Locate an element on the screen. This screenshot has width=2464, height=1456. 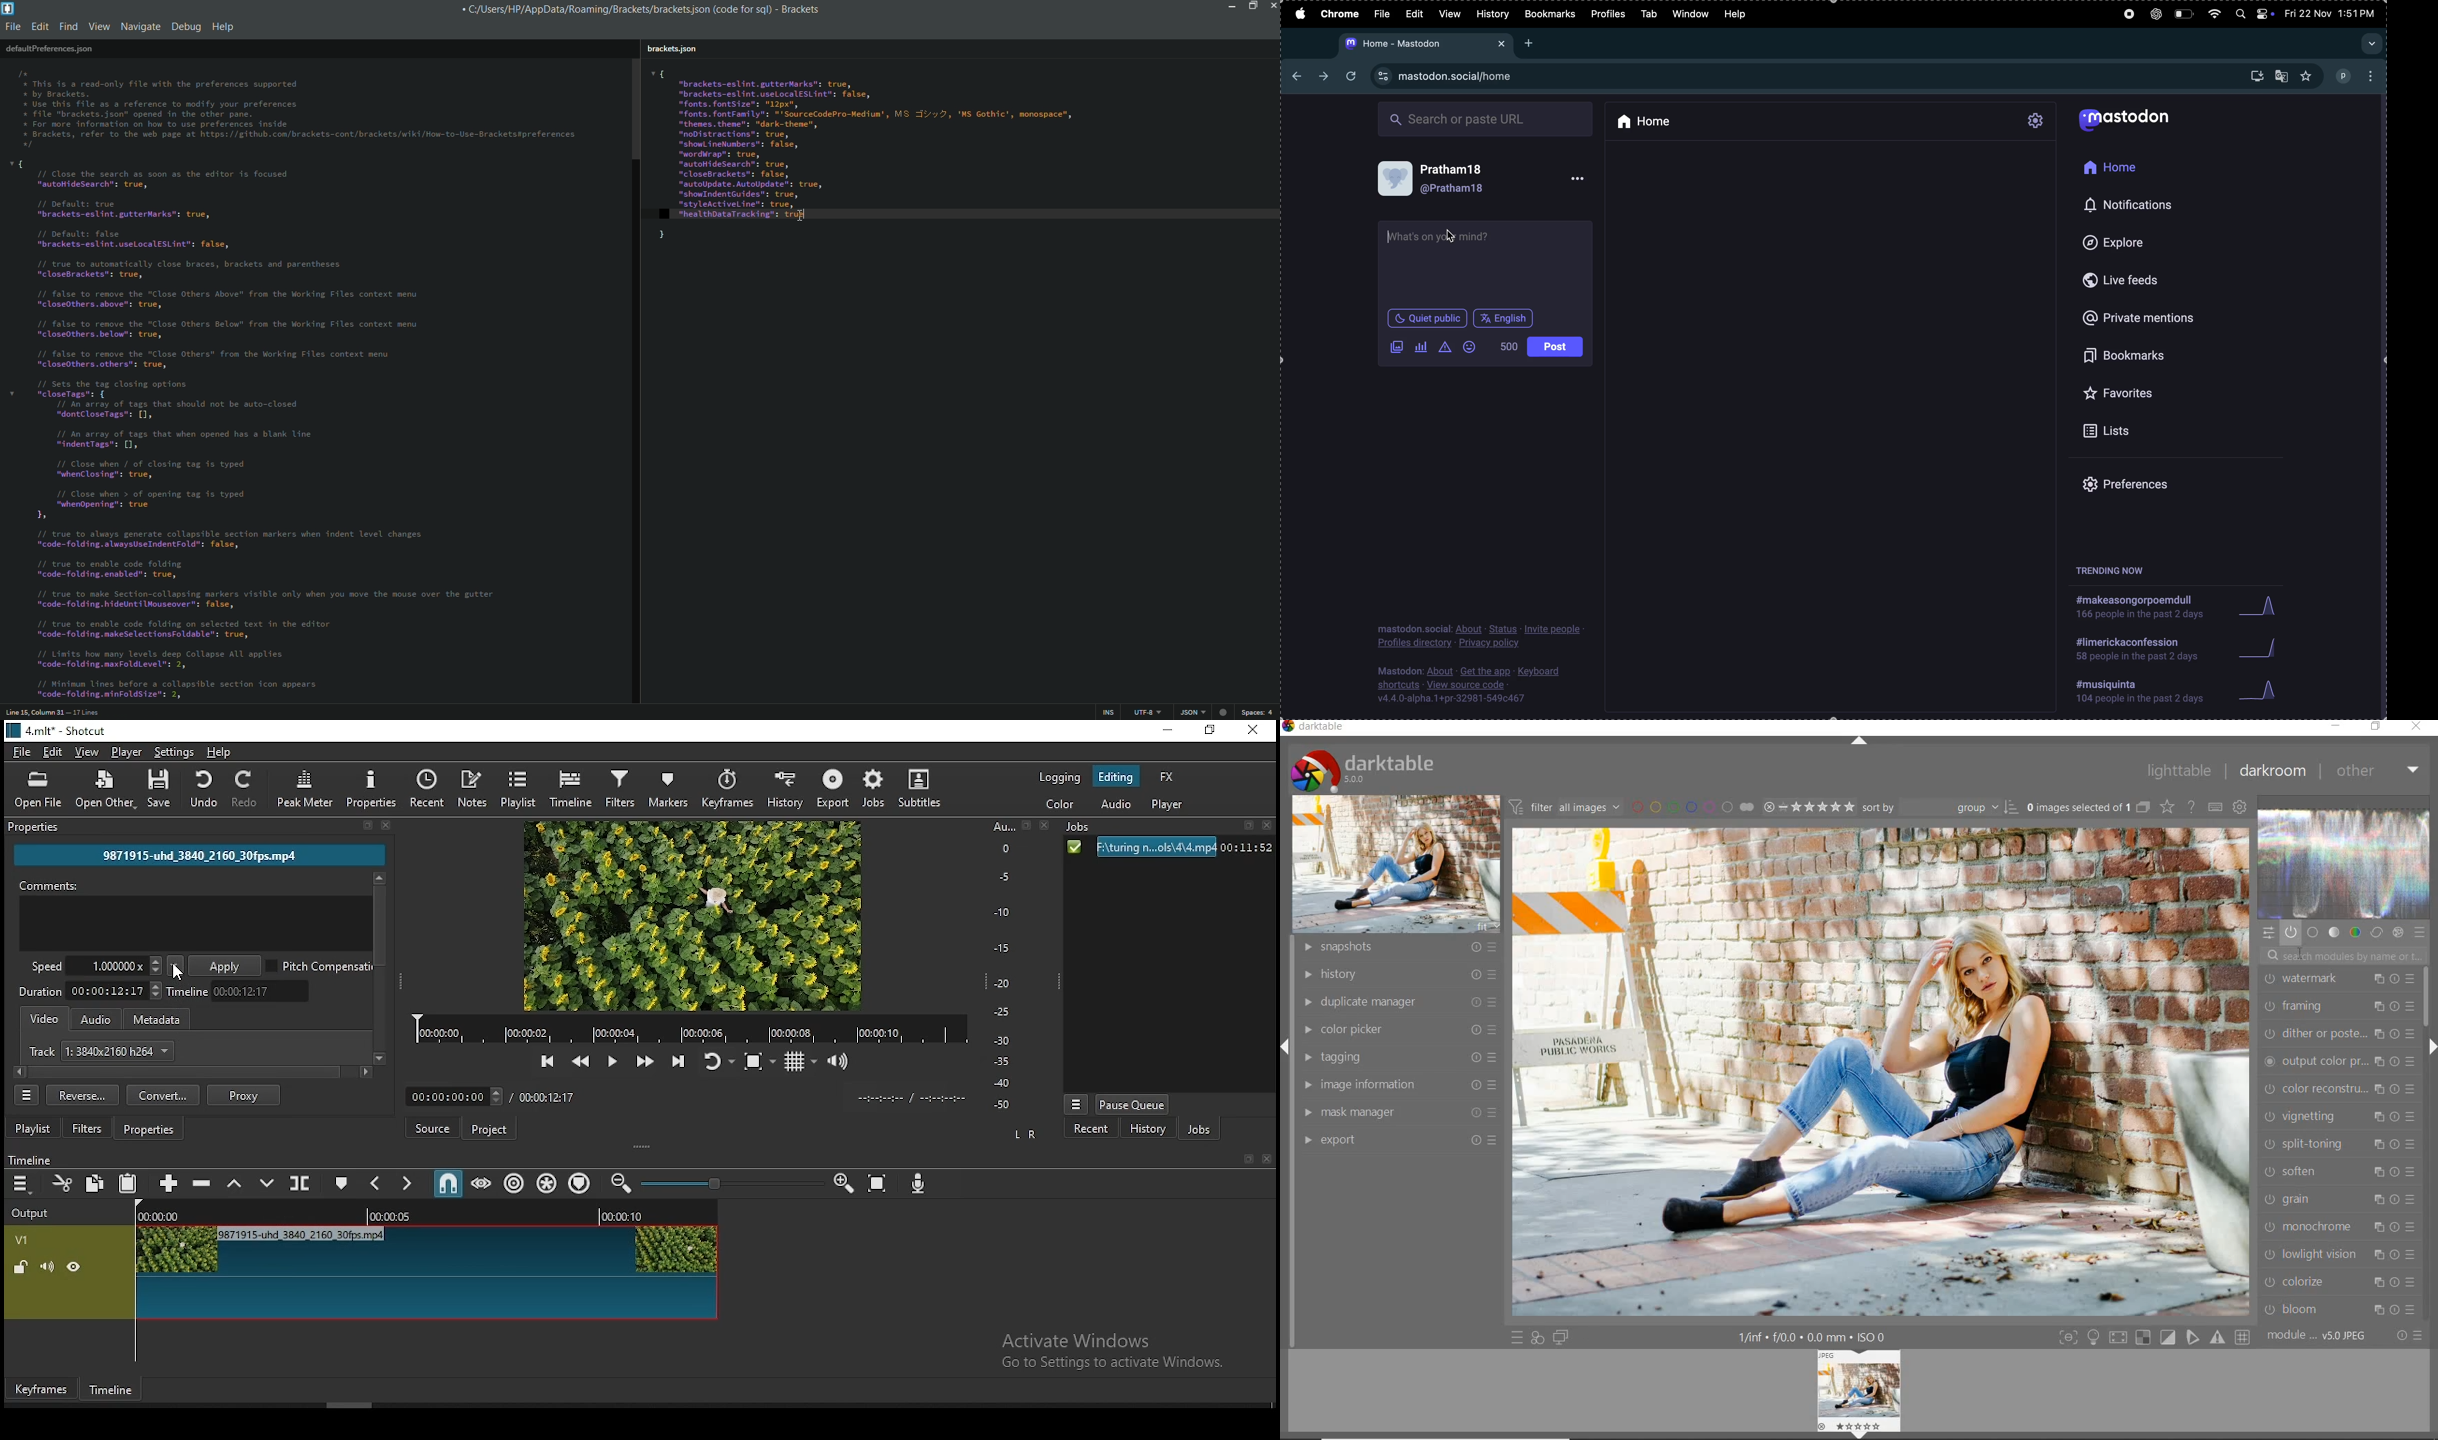
cursor is located at coordinates (181, 974).